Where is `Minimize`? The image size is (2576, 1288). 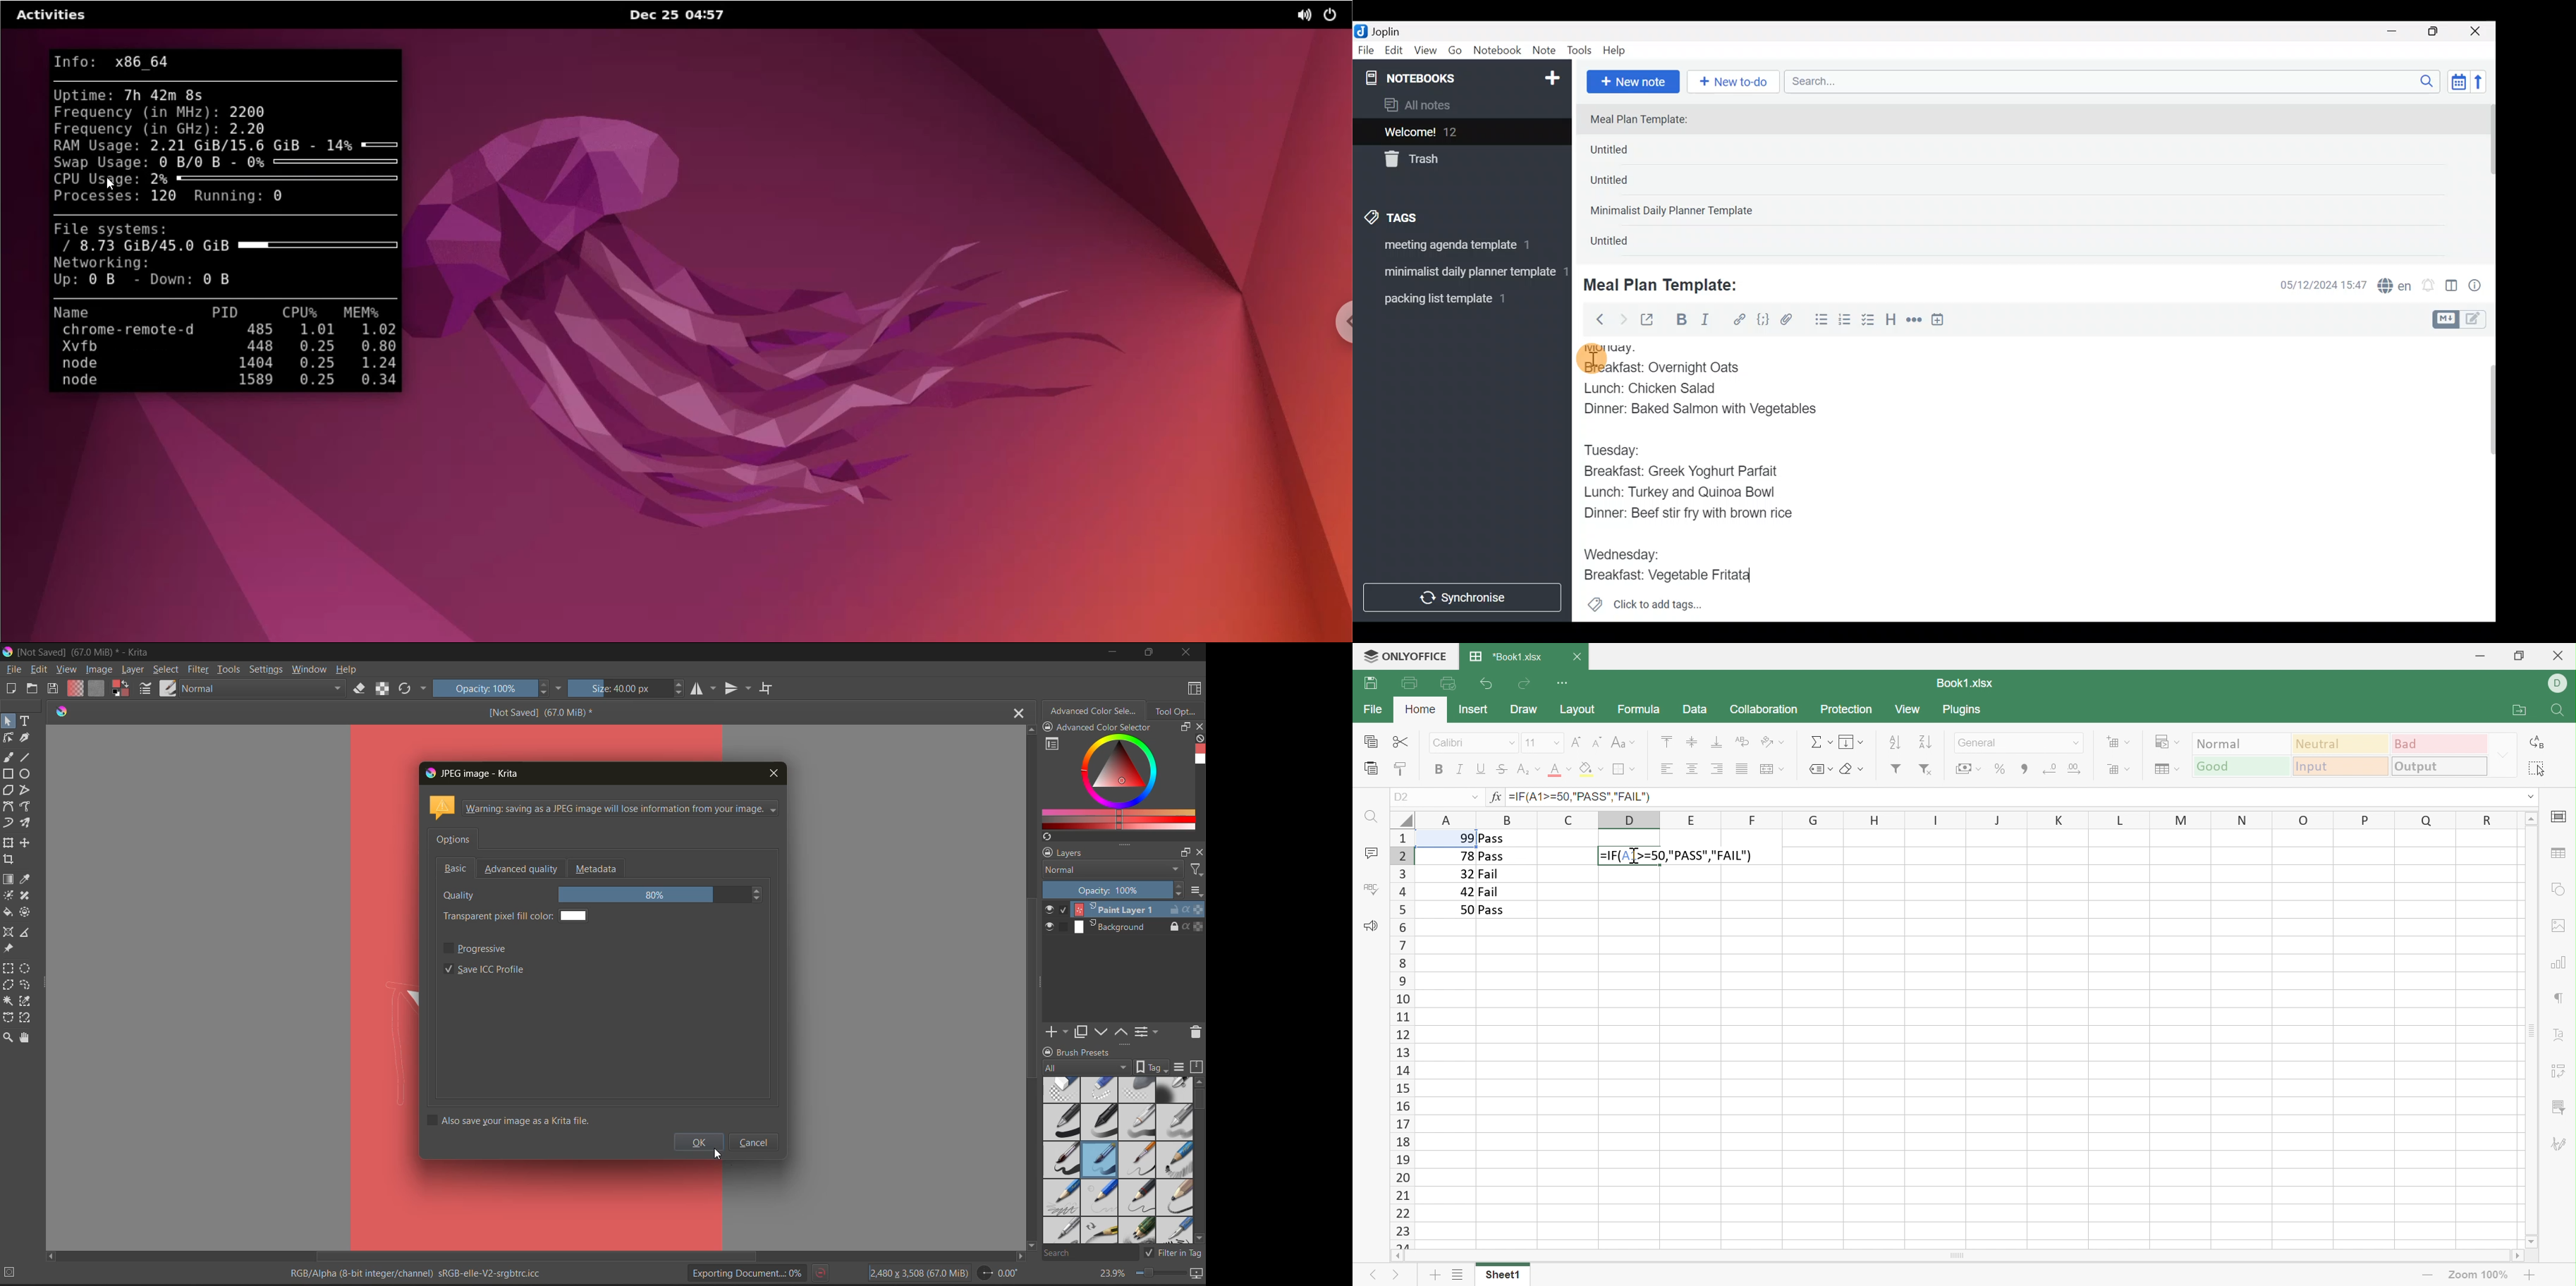 Minimize is located at coordinates (2482, 653).